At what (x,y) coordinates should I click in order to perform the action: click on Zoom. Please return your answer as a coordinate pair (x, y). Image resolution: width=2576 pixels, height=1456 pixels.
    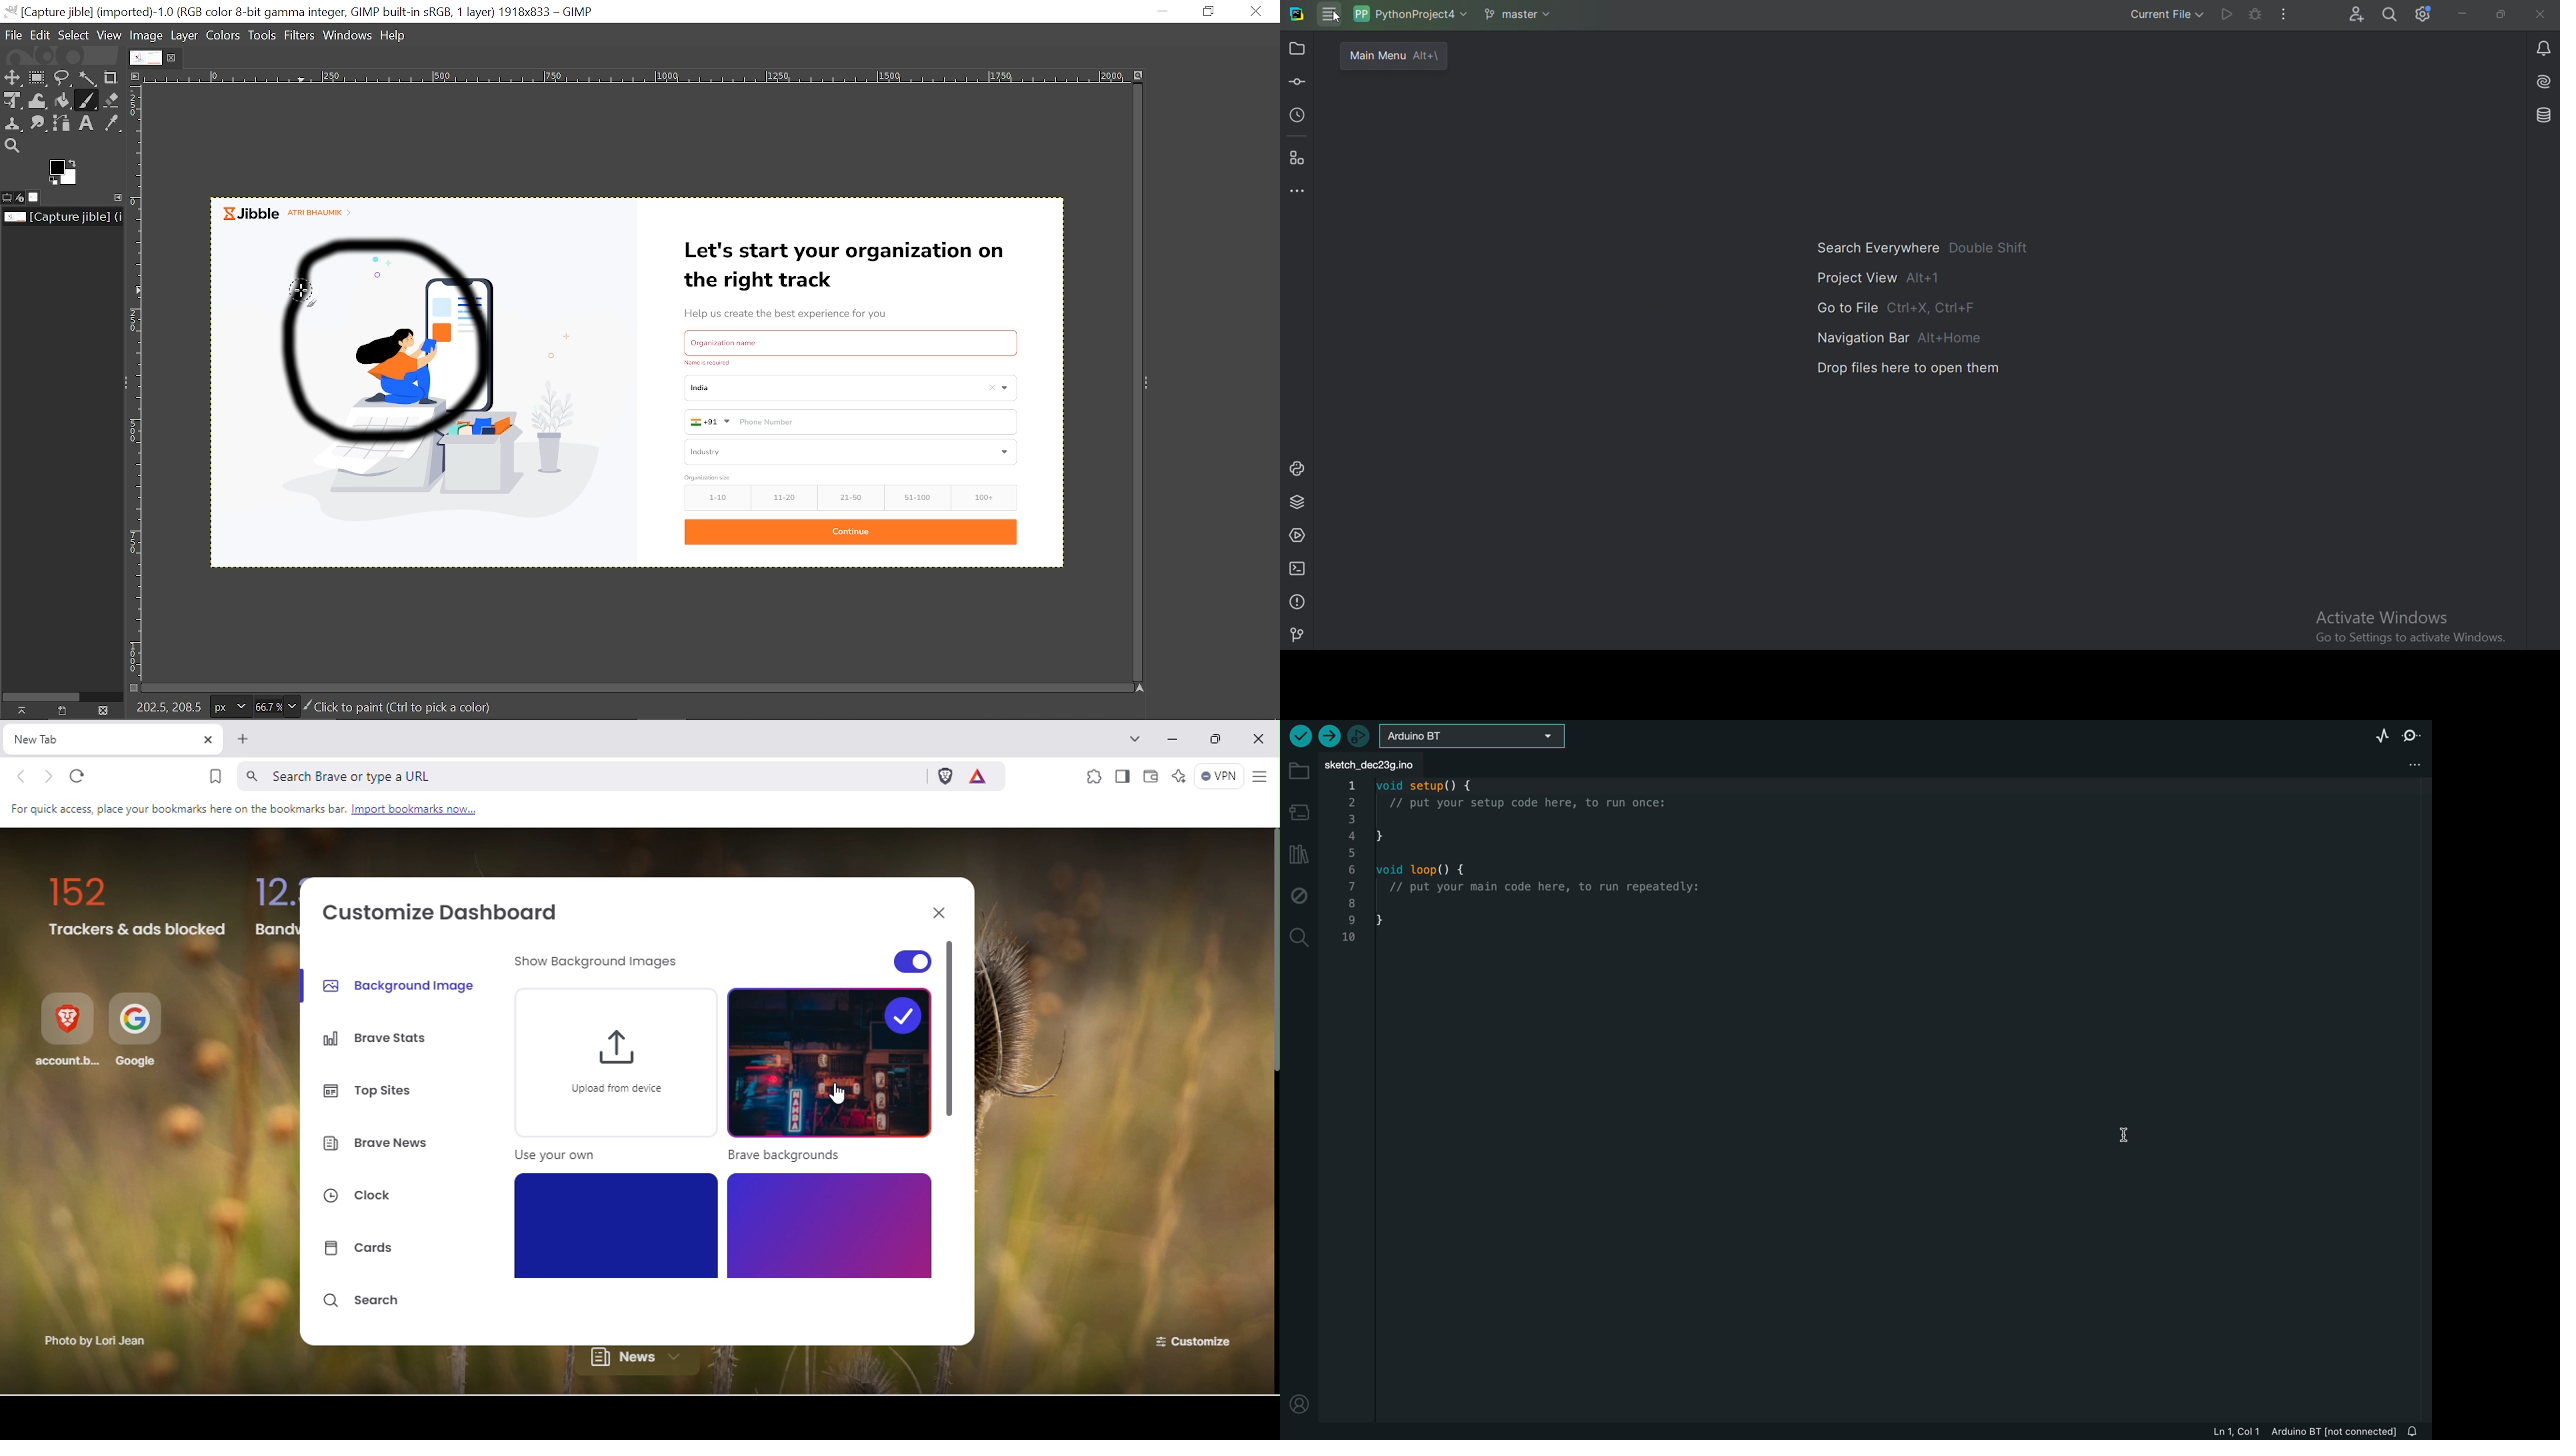
    Looking at the image, I should click on (274, 707).